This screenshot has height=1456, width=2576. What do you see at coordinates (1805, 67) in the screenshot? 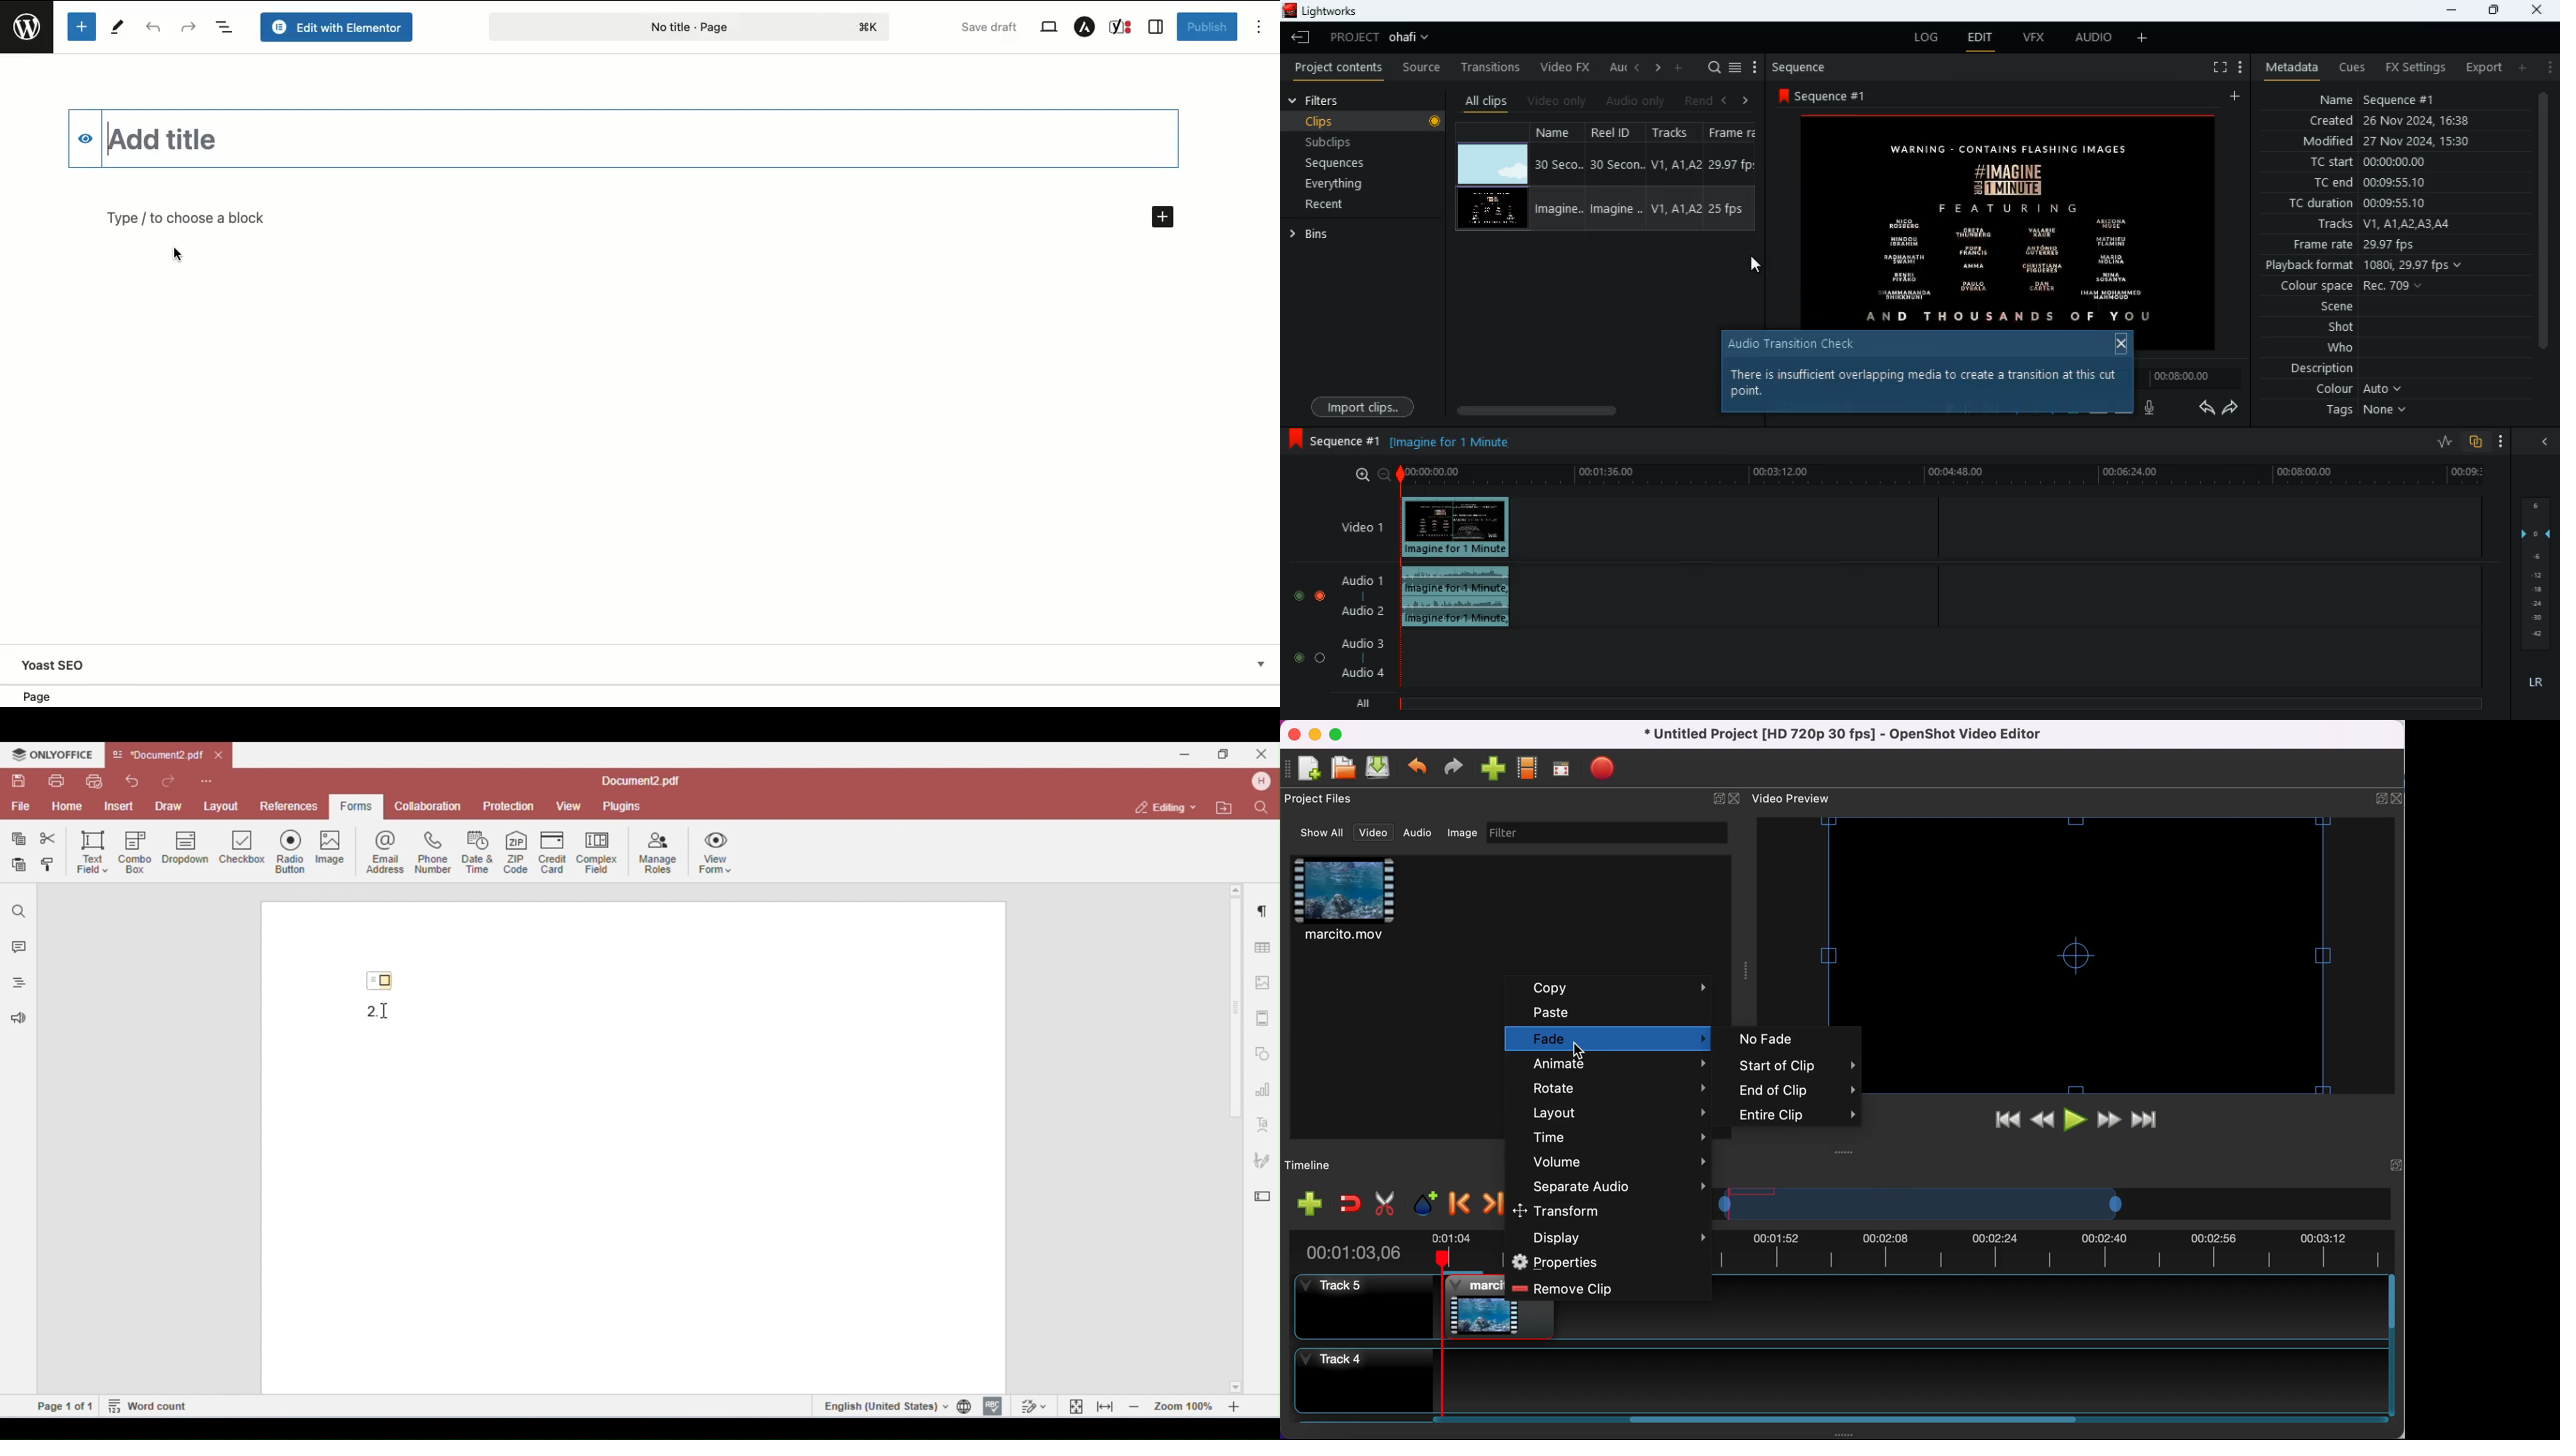
I see `sequence` at bounding box center [1805, 67].